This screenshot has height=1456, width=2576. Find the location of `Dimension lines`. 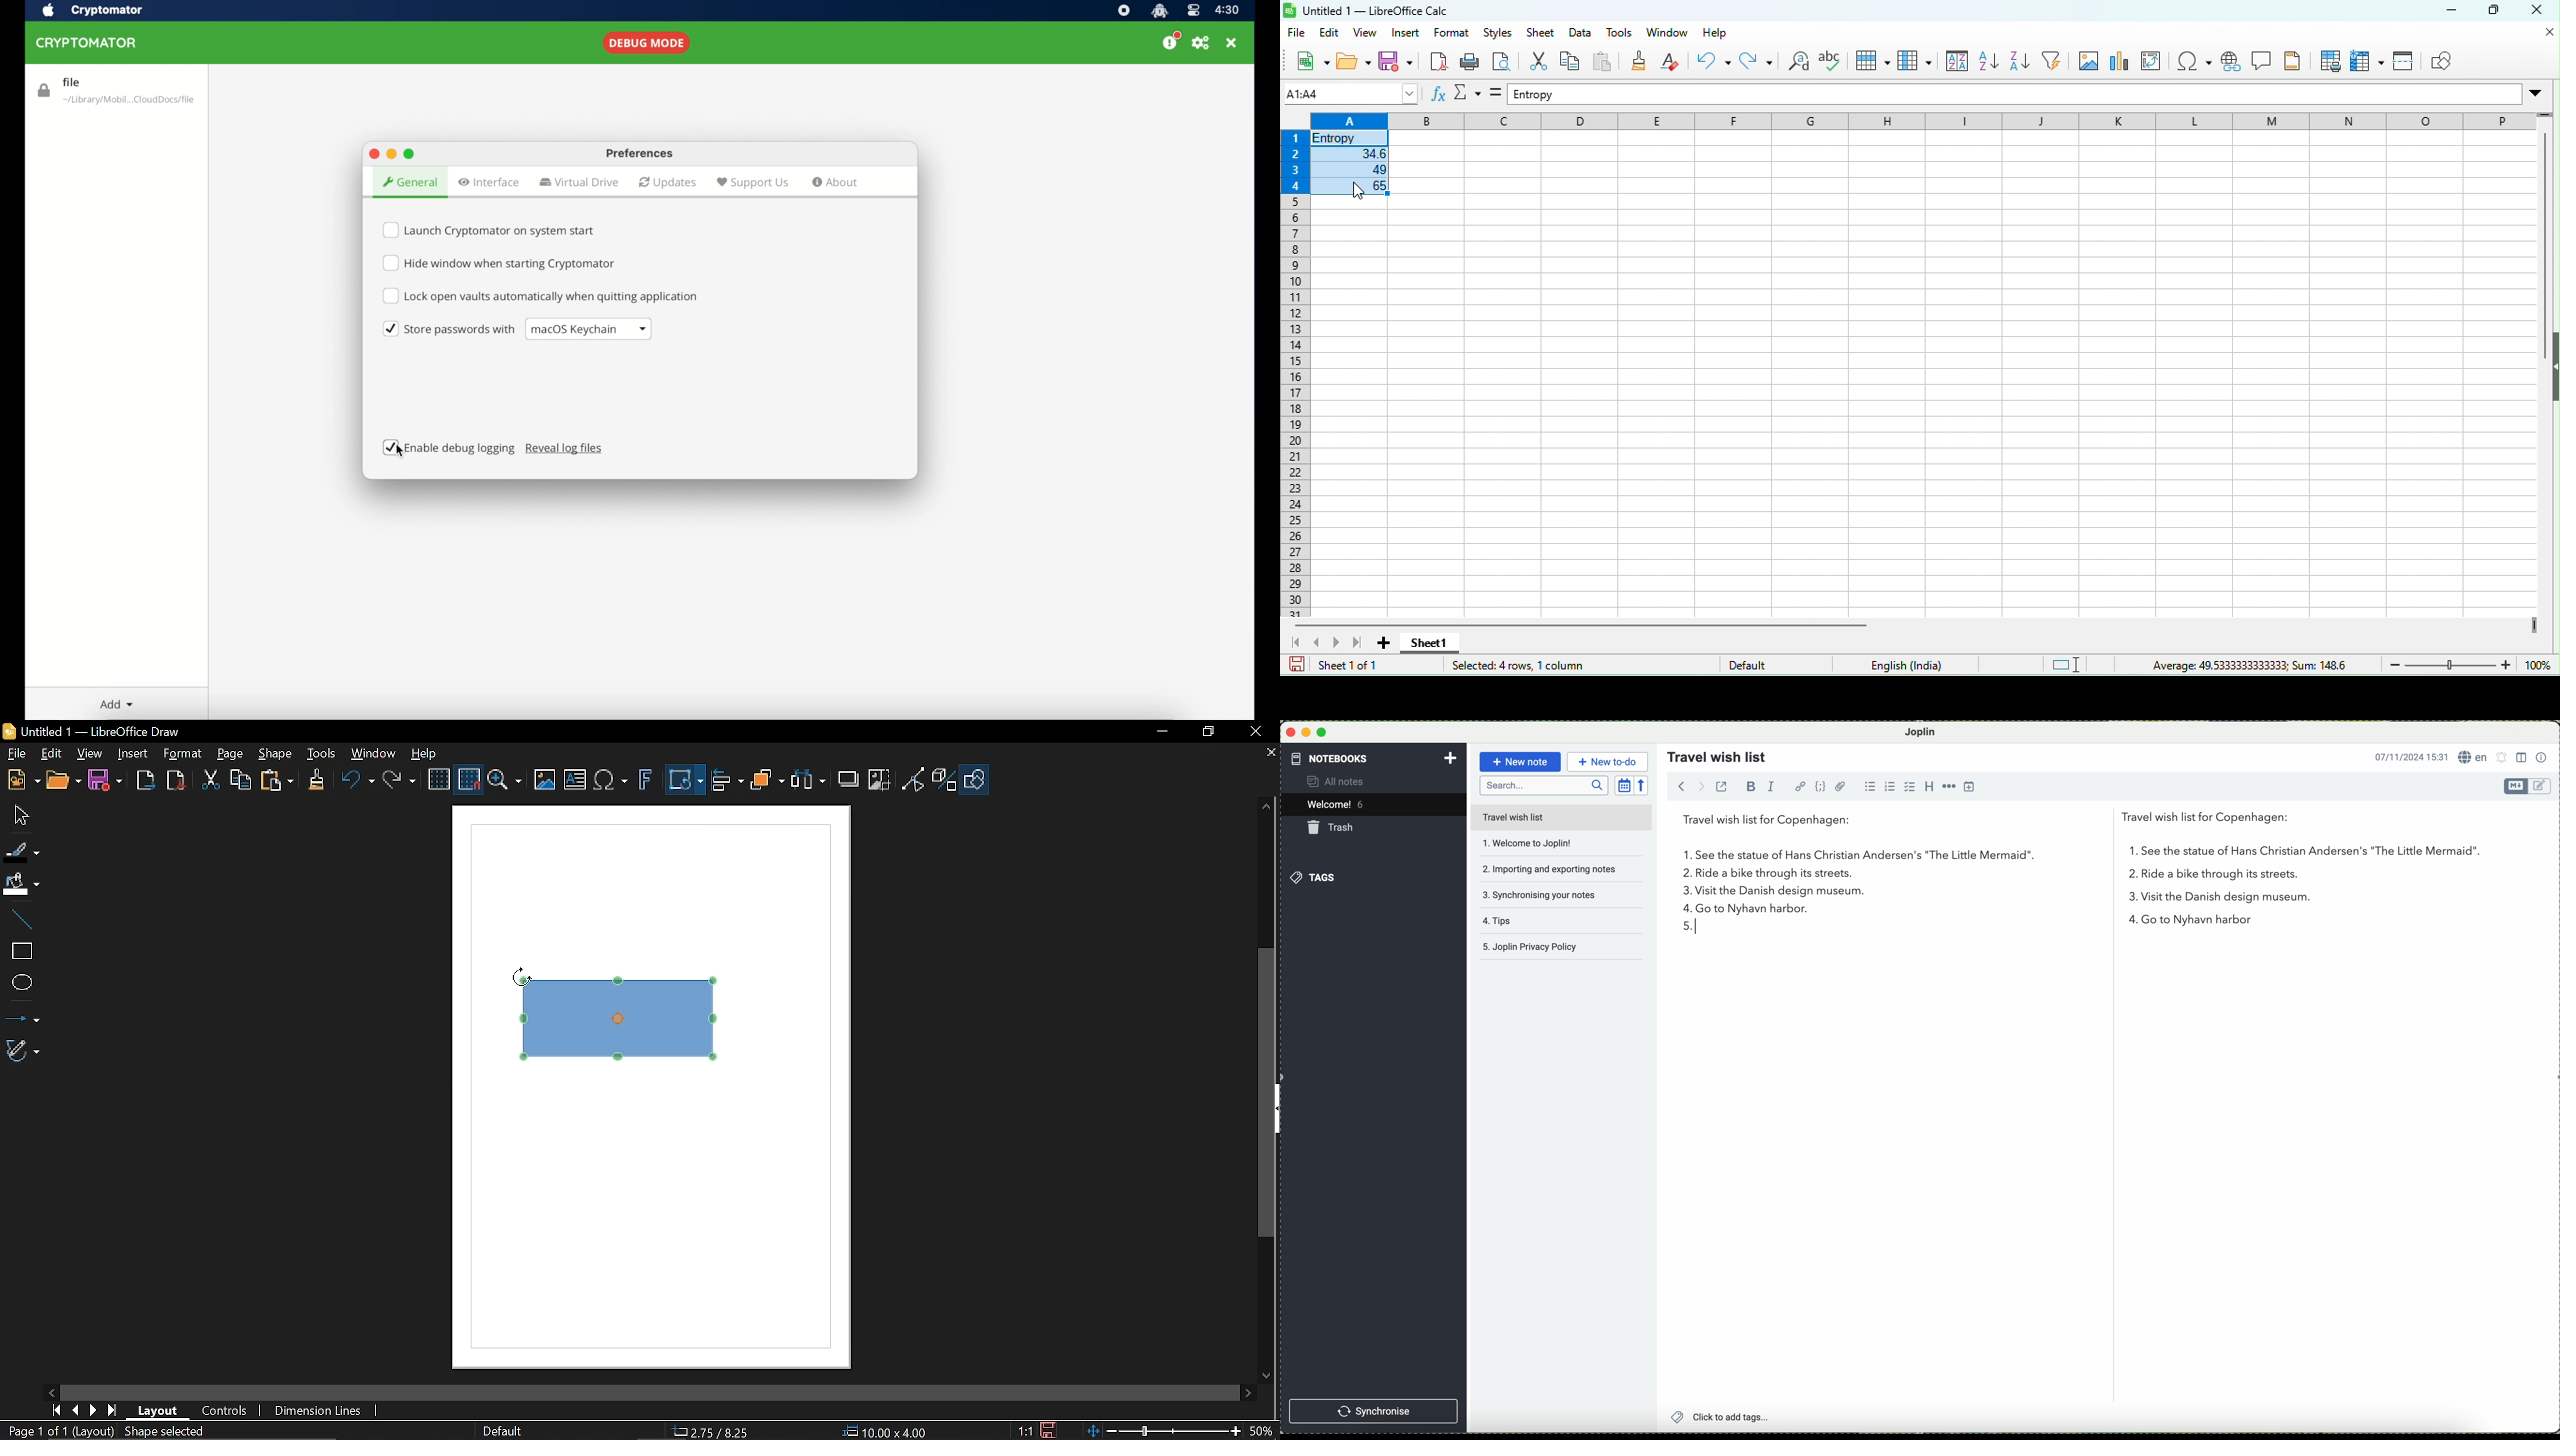

Dimension lines is located at coordinates (322, 1412).